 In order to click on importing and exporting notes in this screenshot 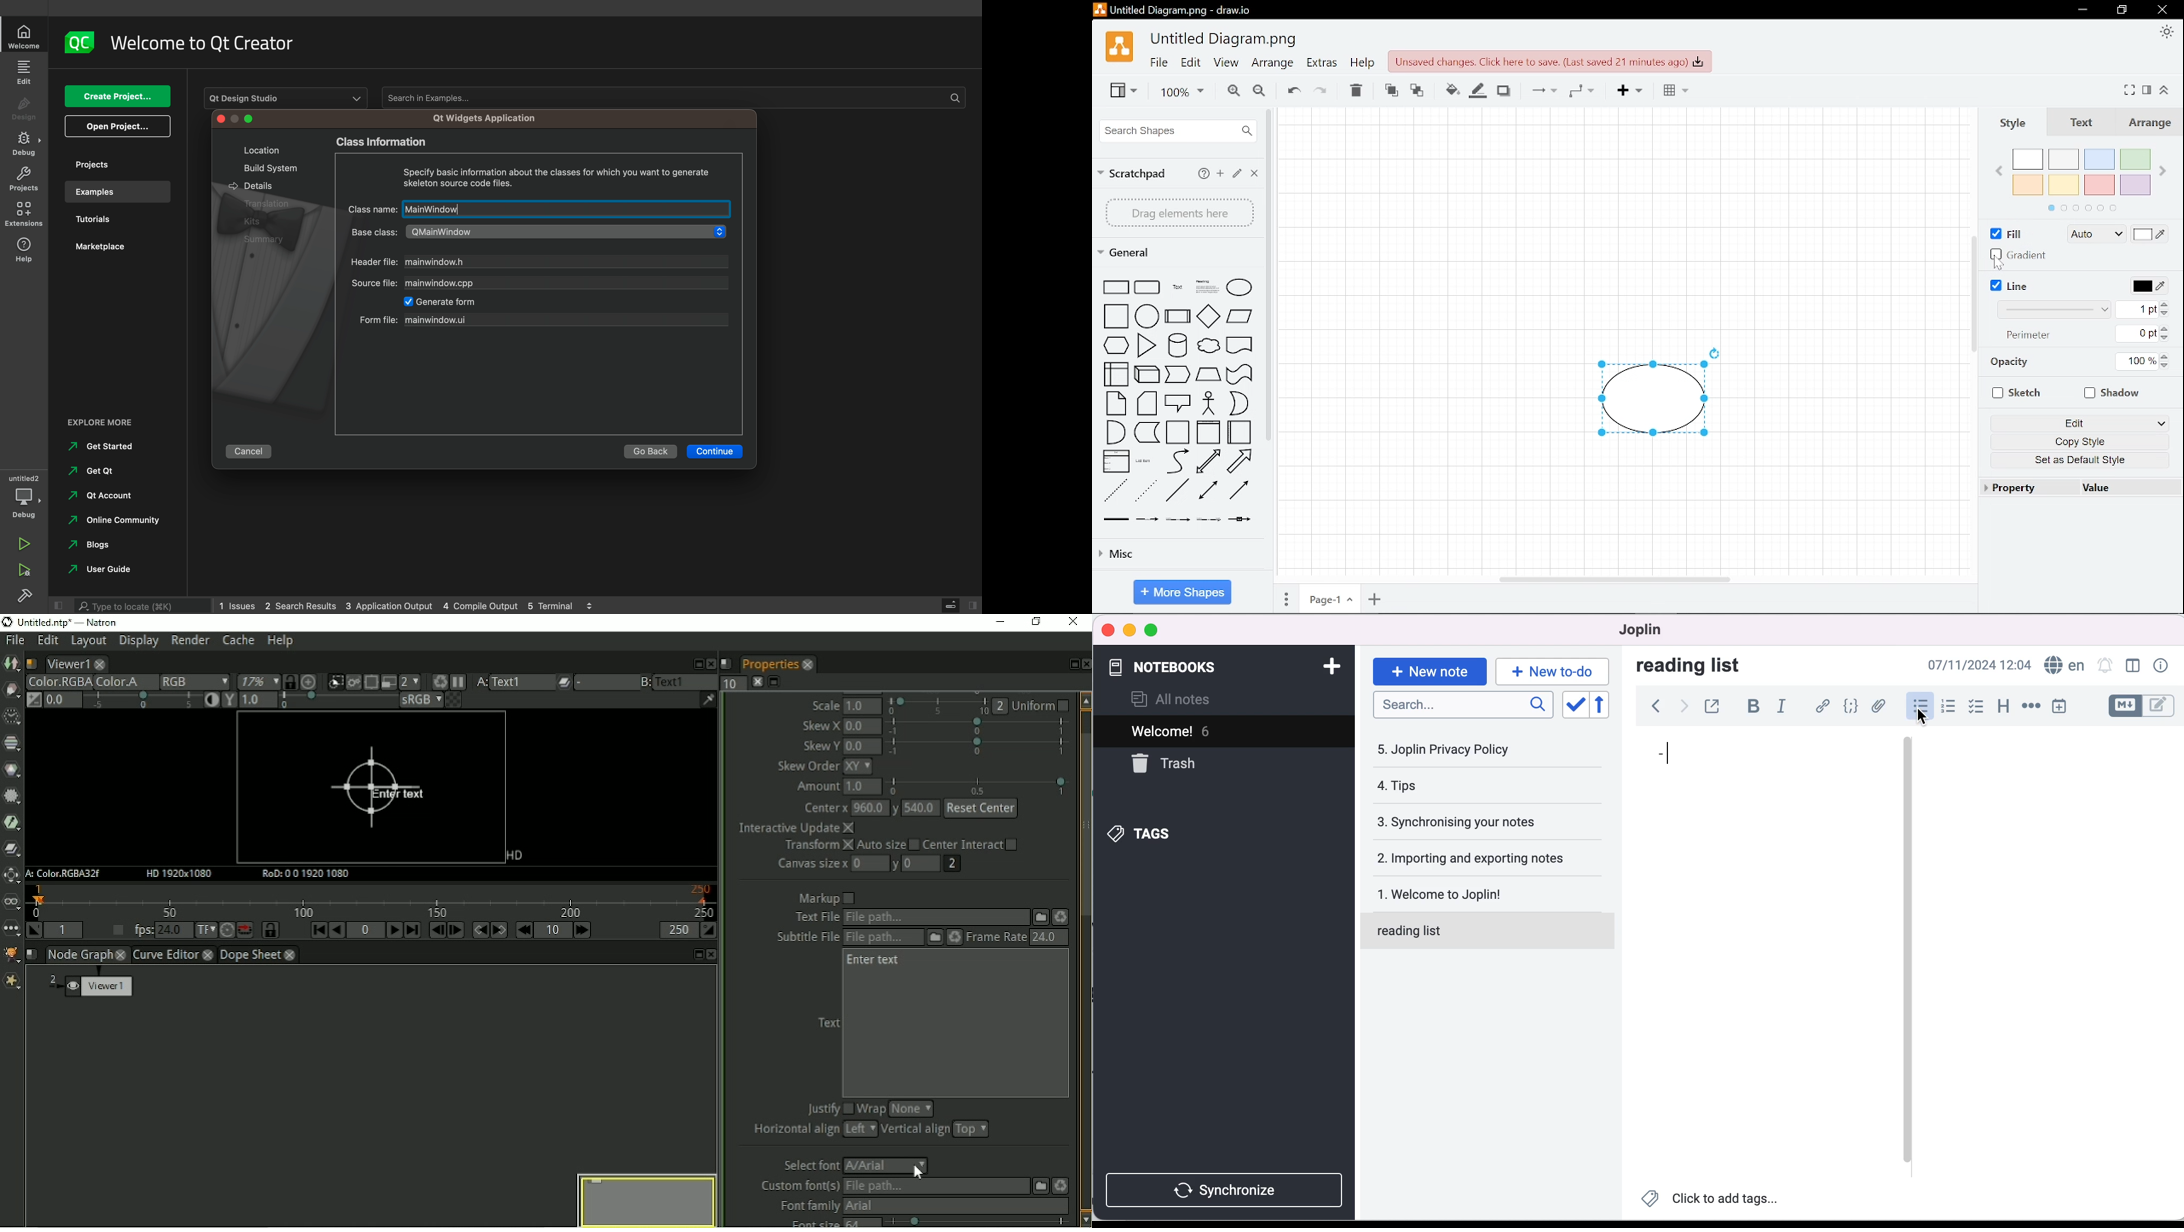, I will do `click(1488, 859)`.